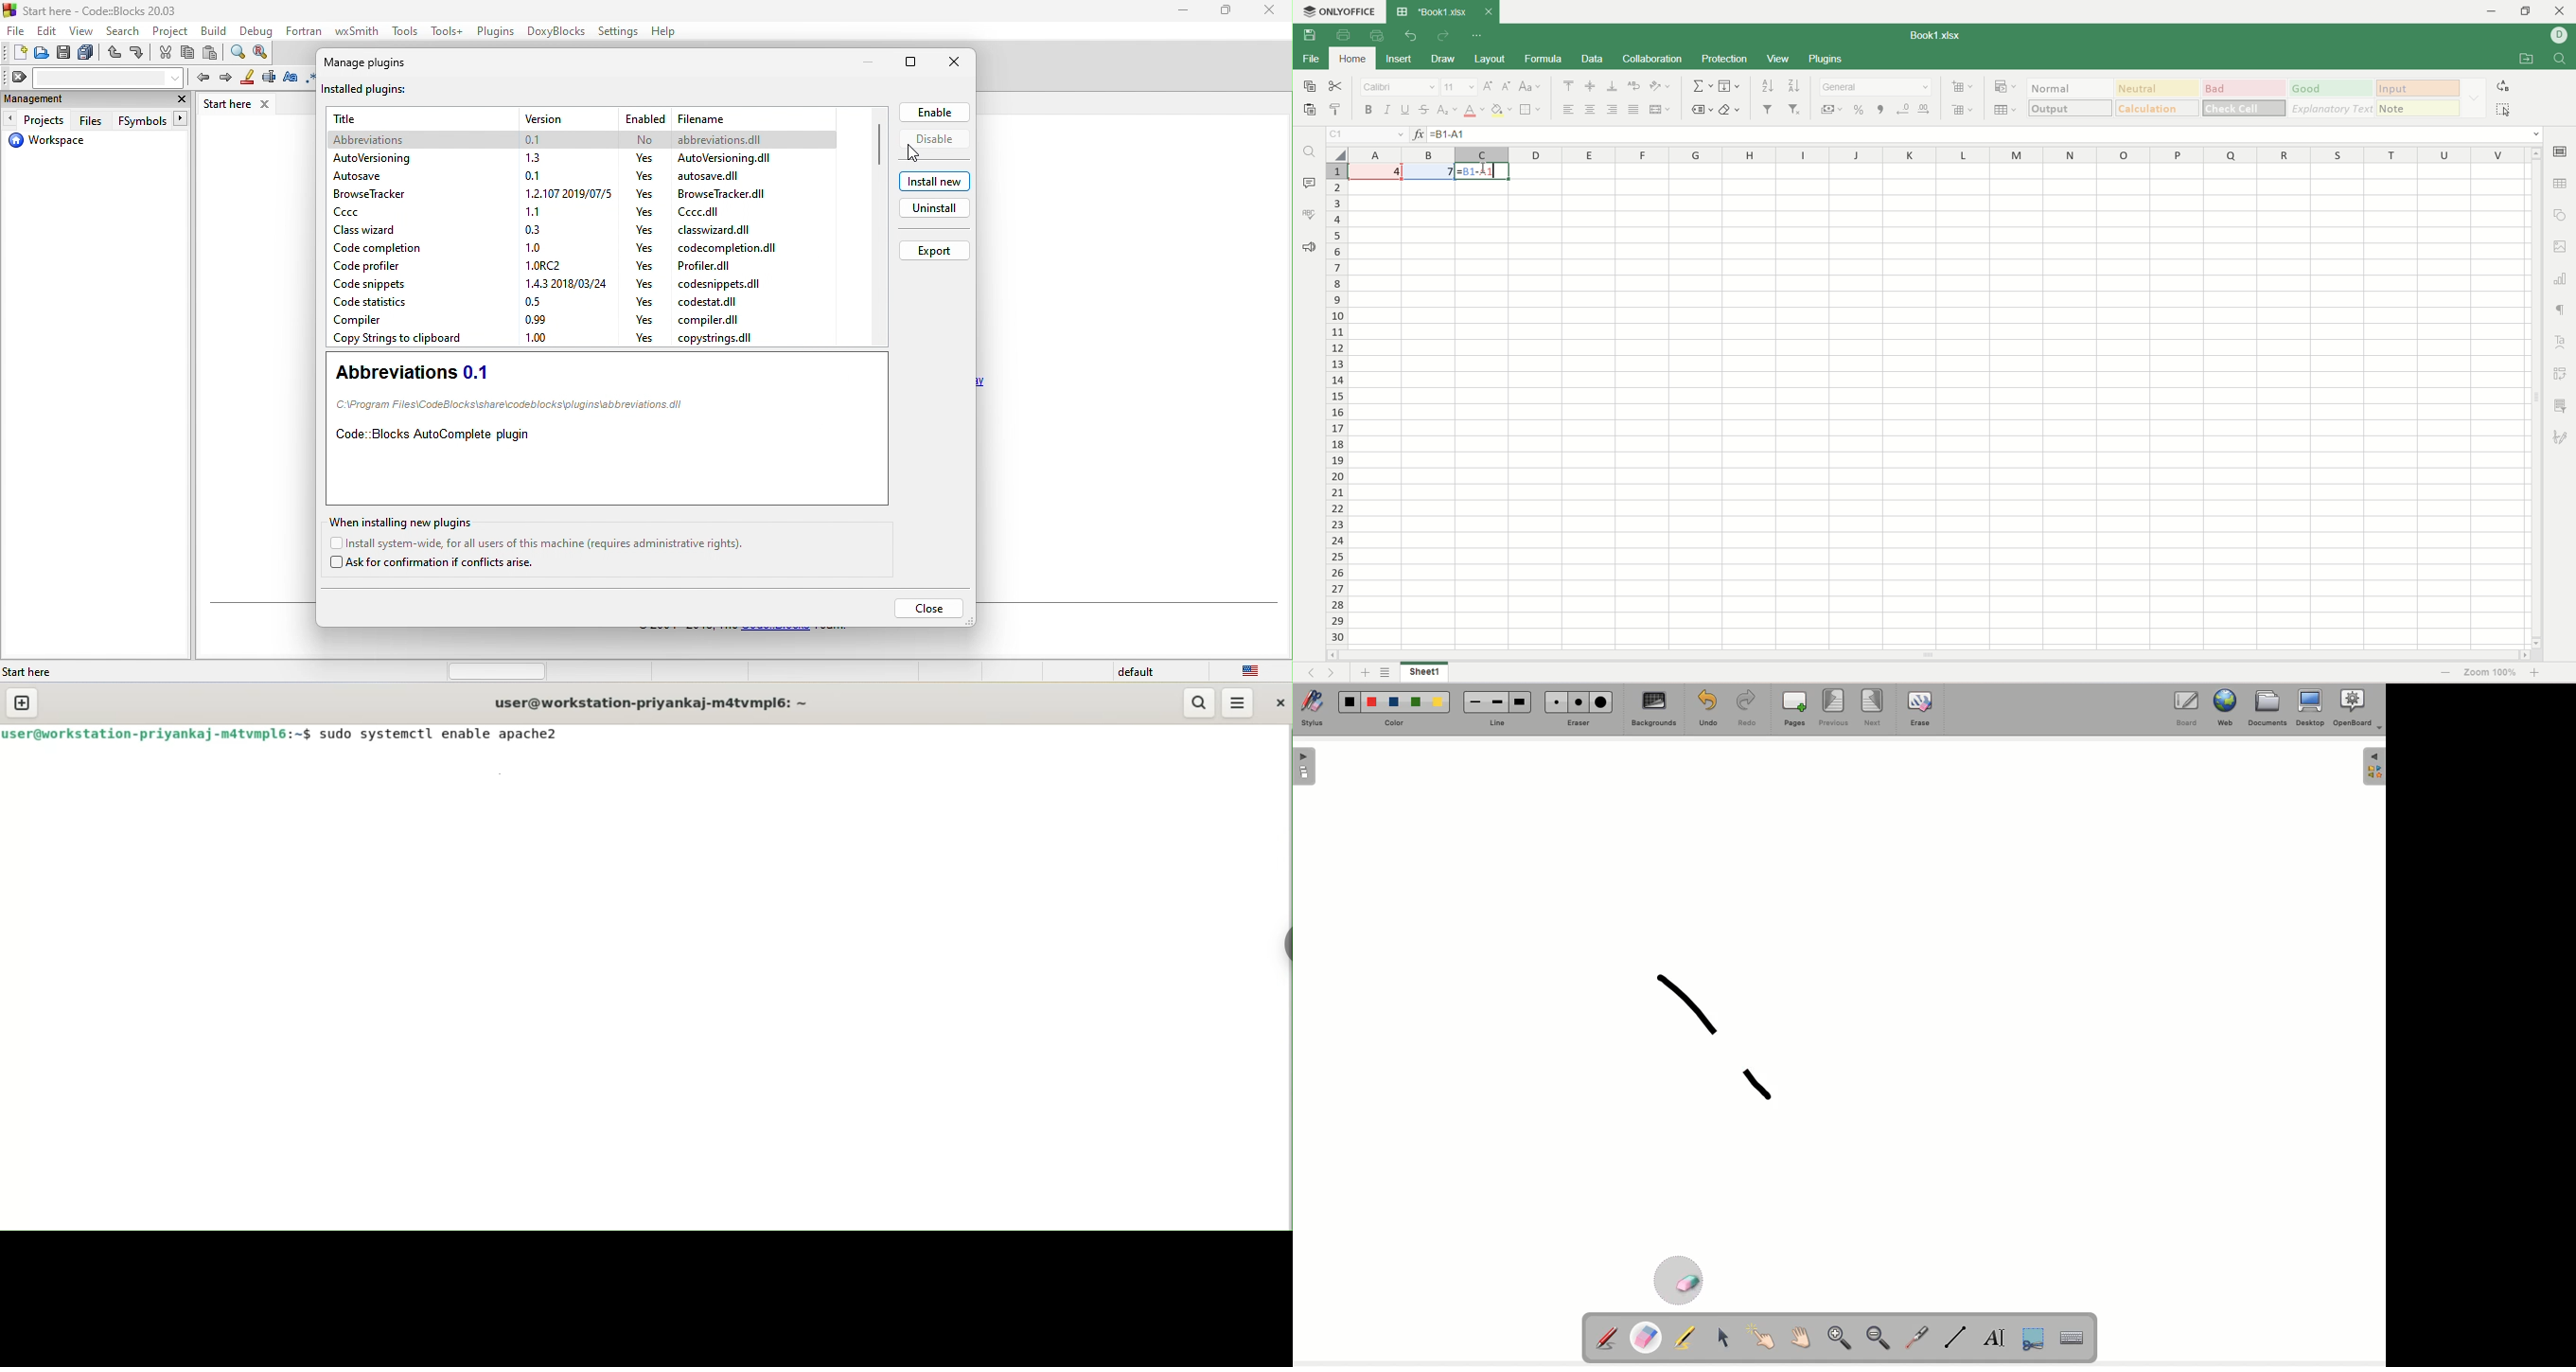  Describe the element at coordinates (564, 282) in the screenshot. I see `version ` at that location.